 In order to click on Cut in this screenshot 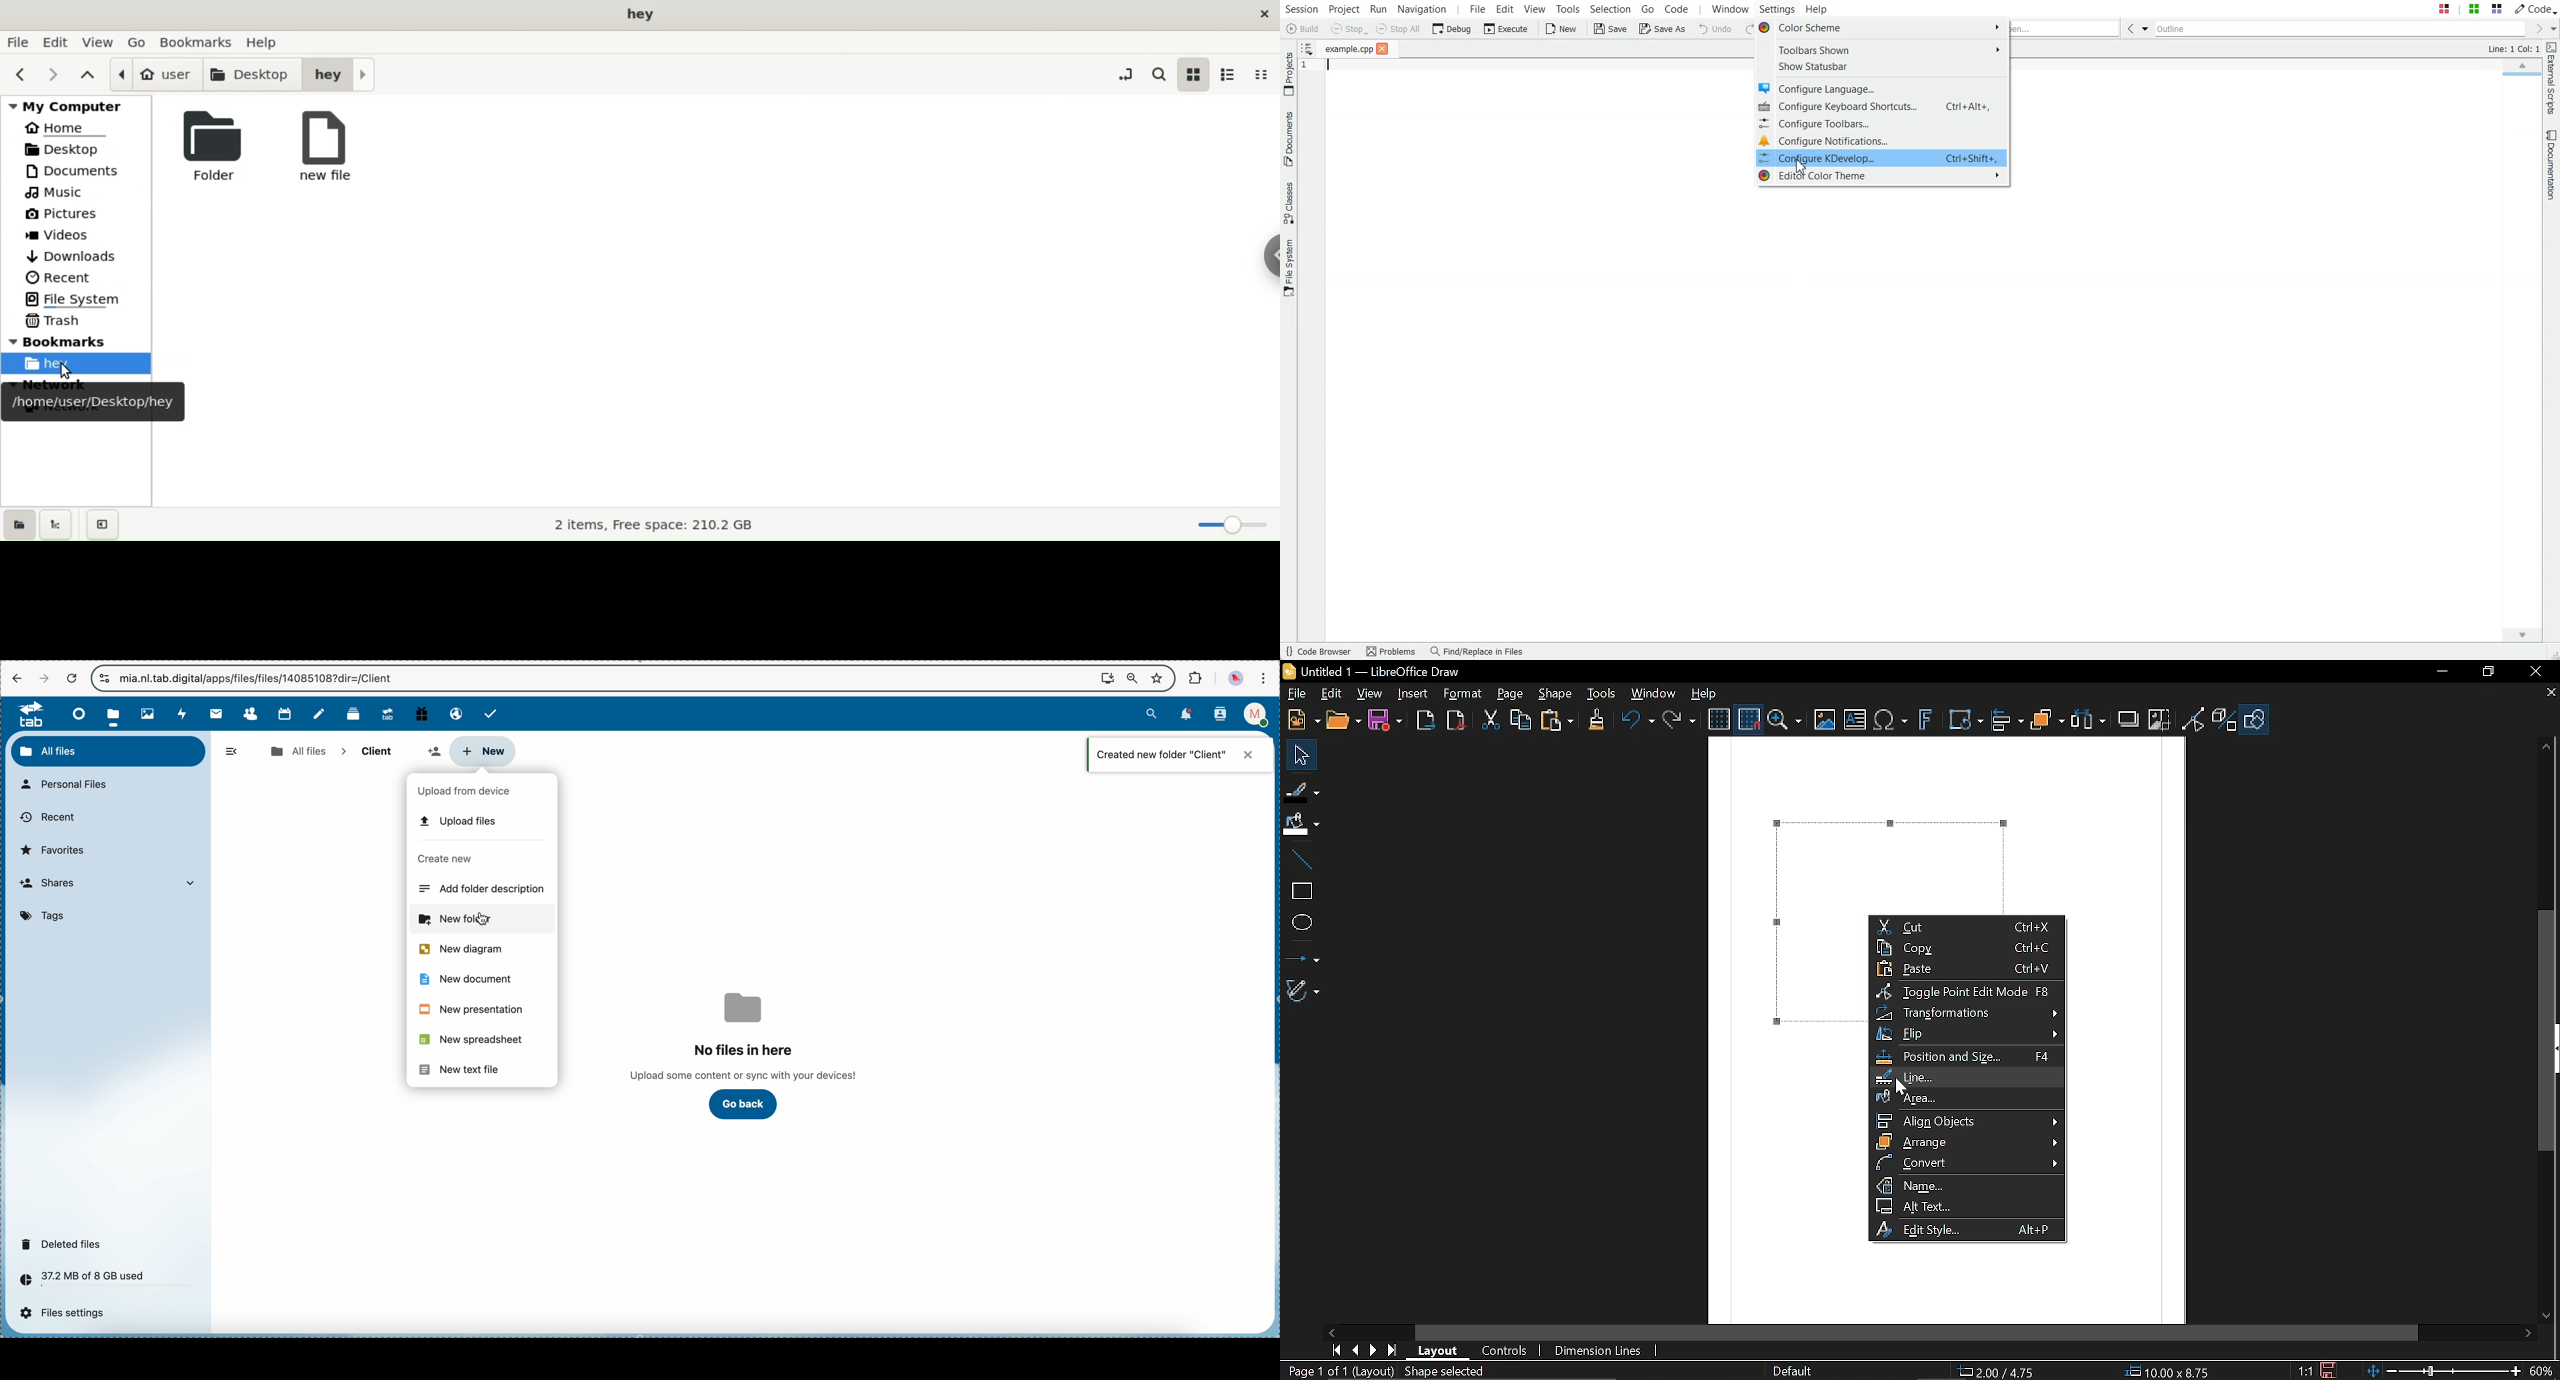, I will do `click(1966, 926)`.